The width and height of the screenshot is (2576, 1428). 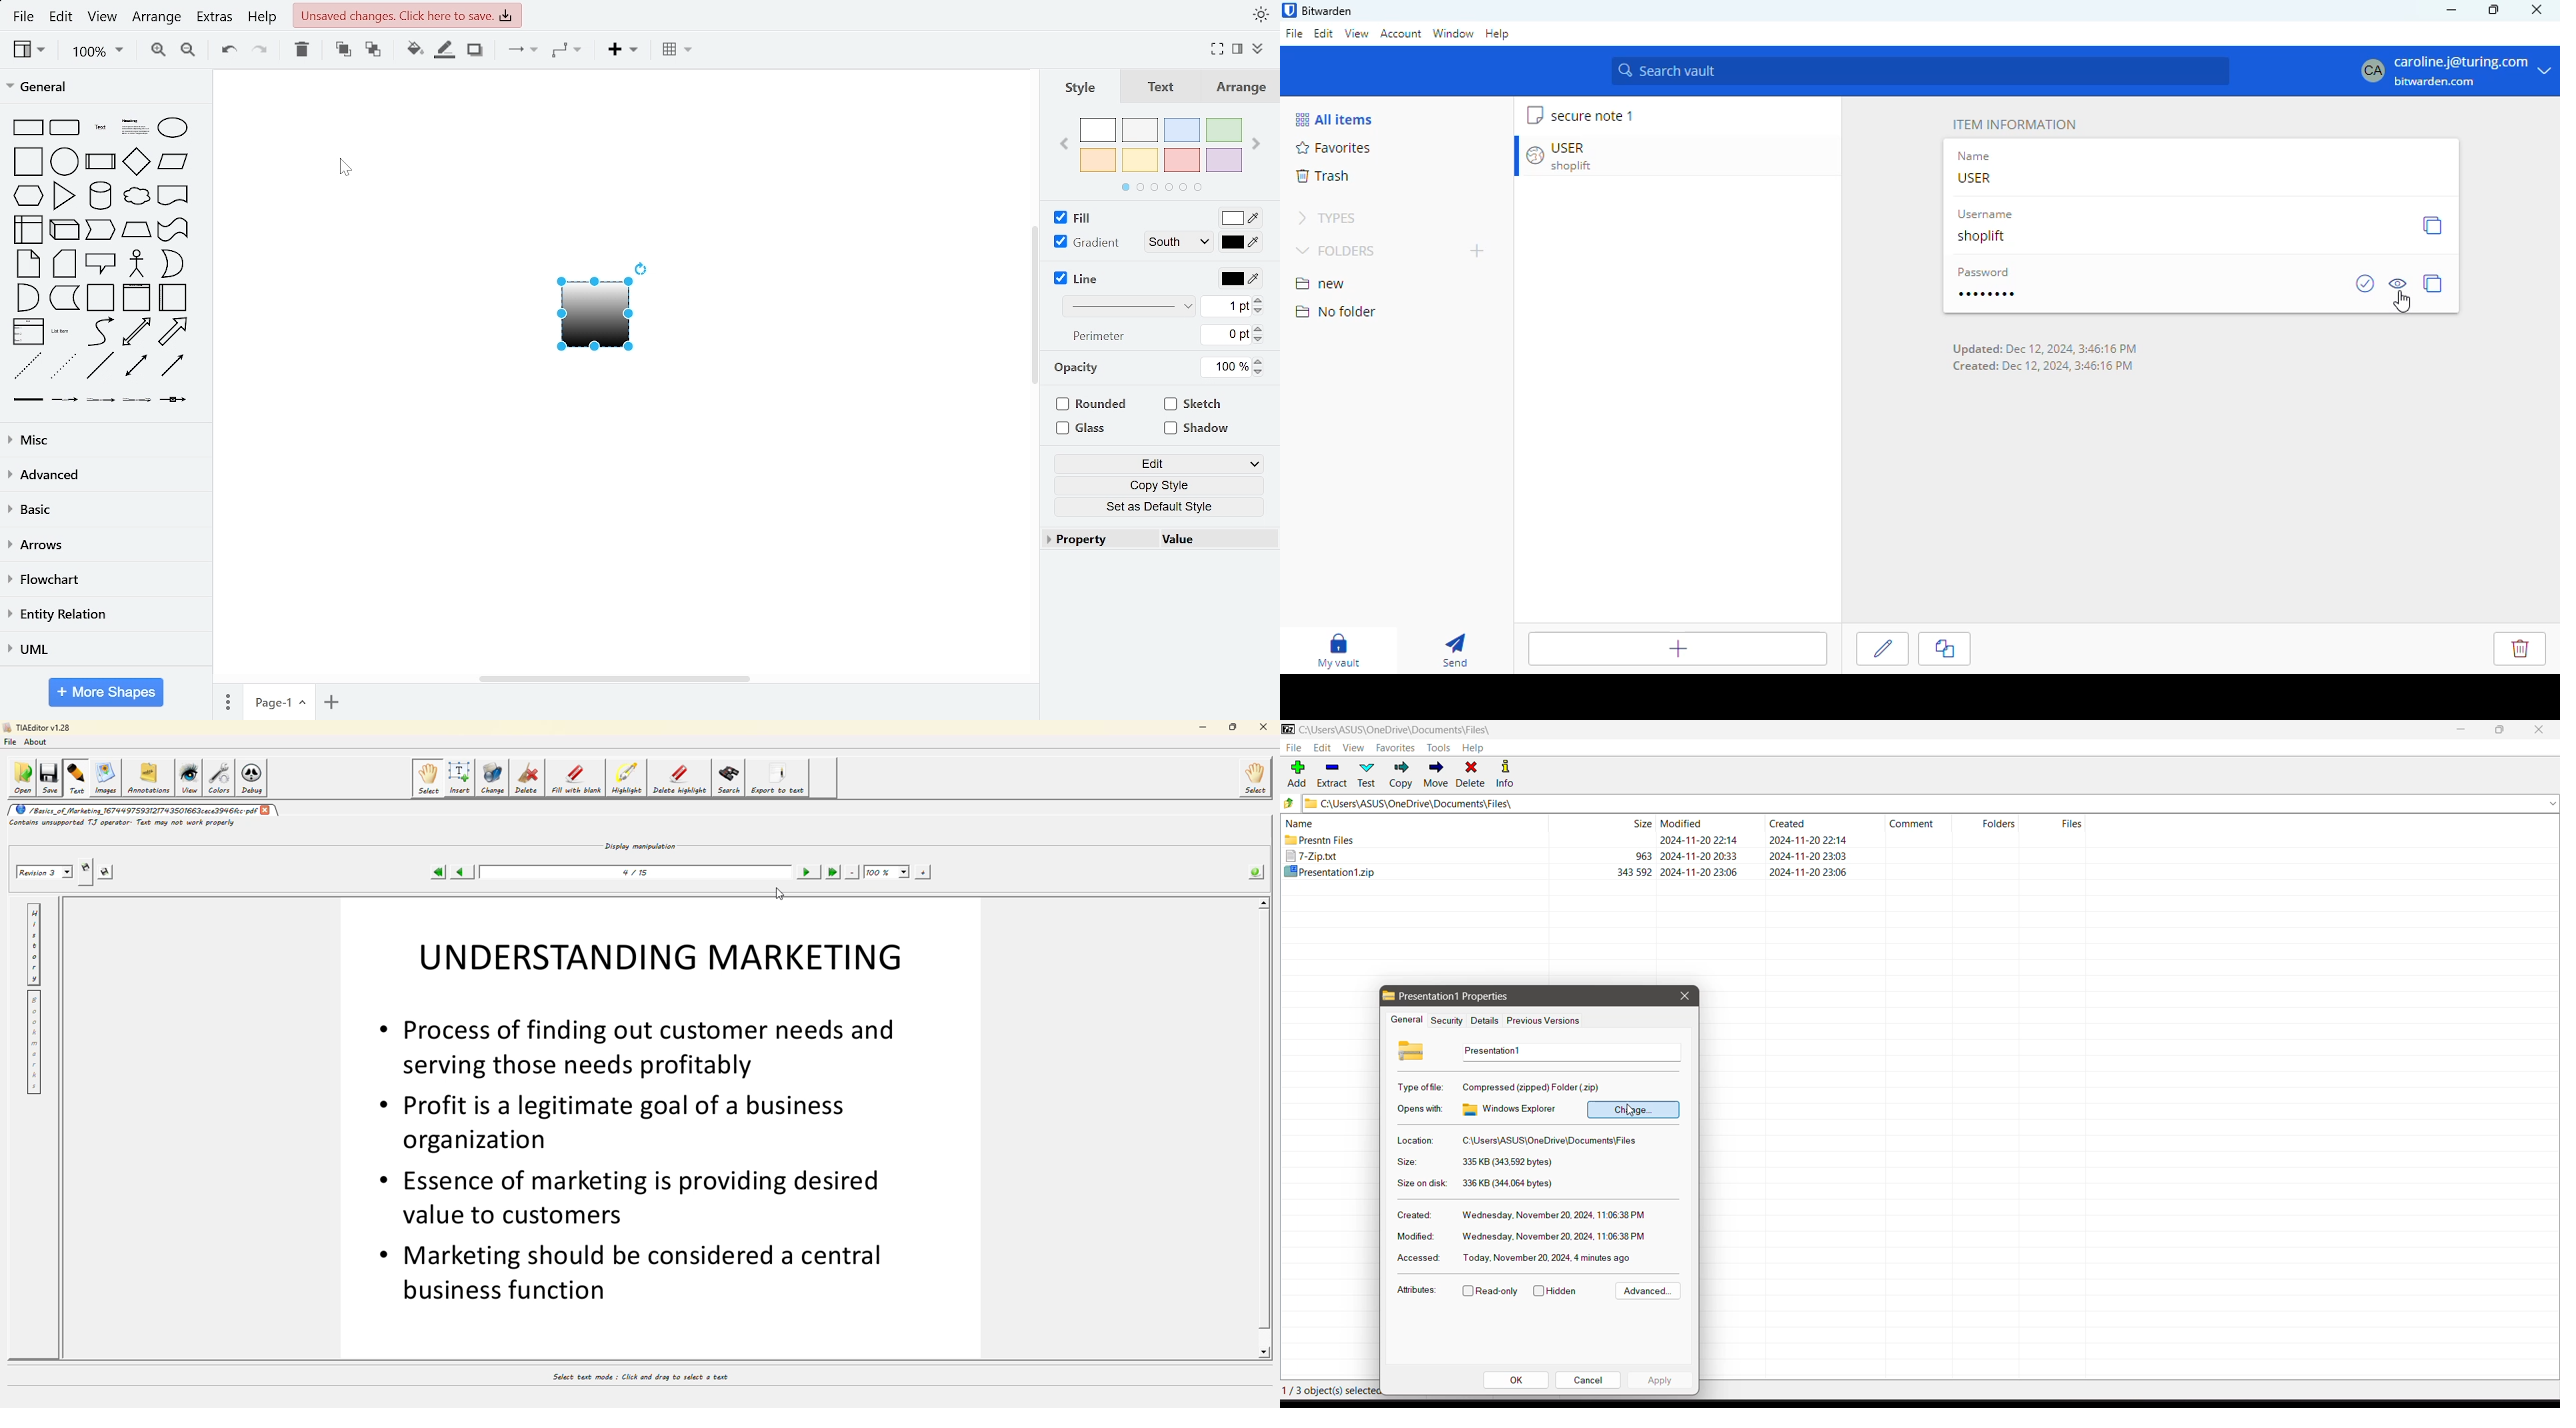 What do you see at coordinates (1478, 251) in the screenshot?
I see `add folder` at bounding box center [1478, 251].